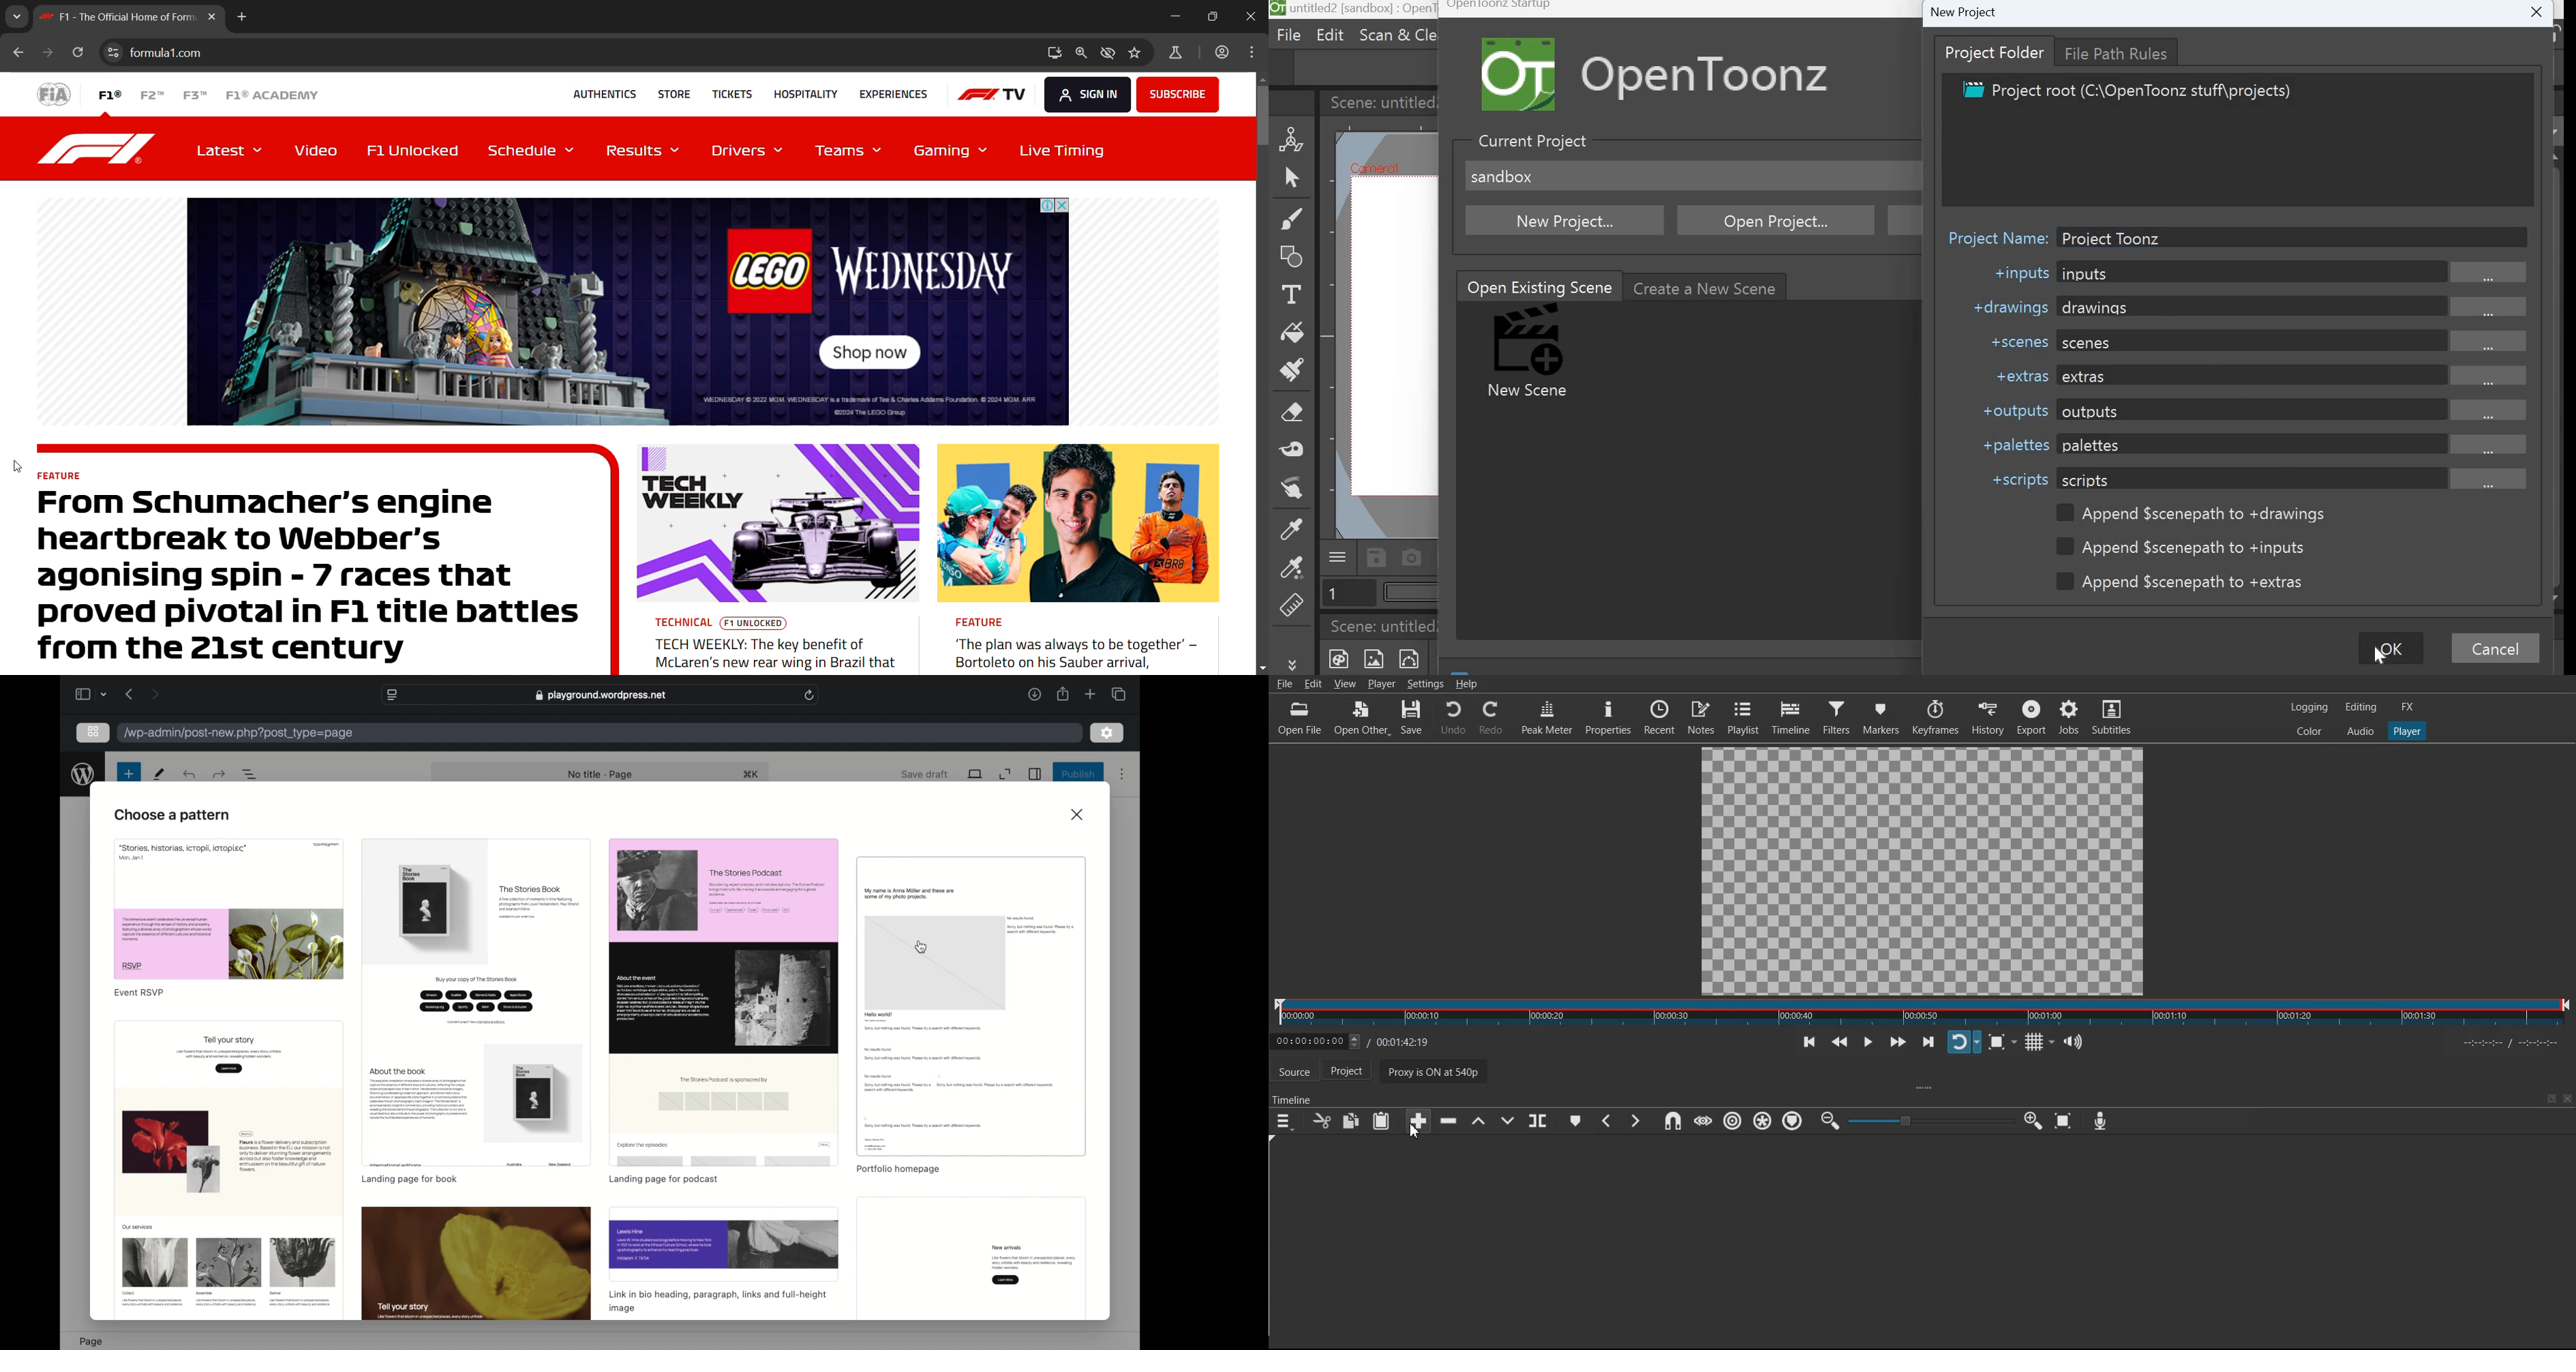 The width and height of the screenshot is (2576, 1372). I want to click on Colors, so click(2309, 730).